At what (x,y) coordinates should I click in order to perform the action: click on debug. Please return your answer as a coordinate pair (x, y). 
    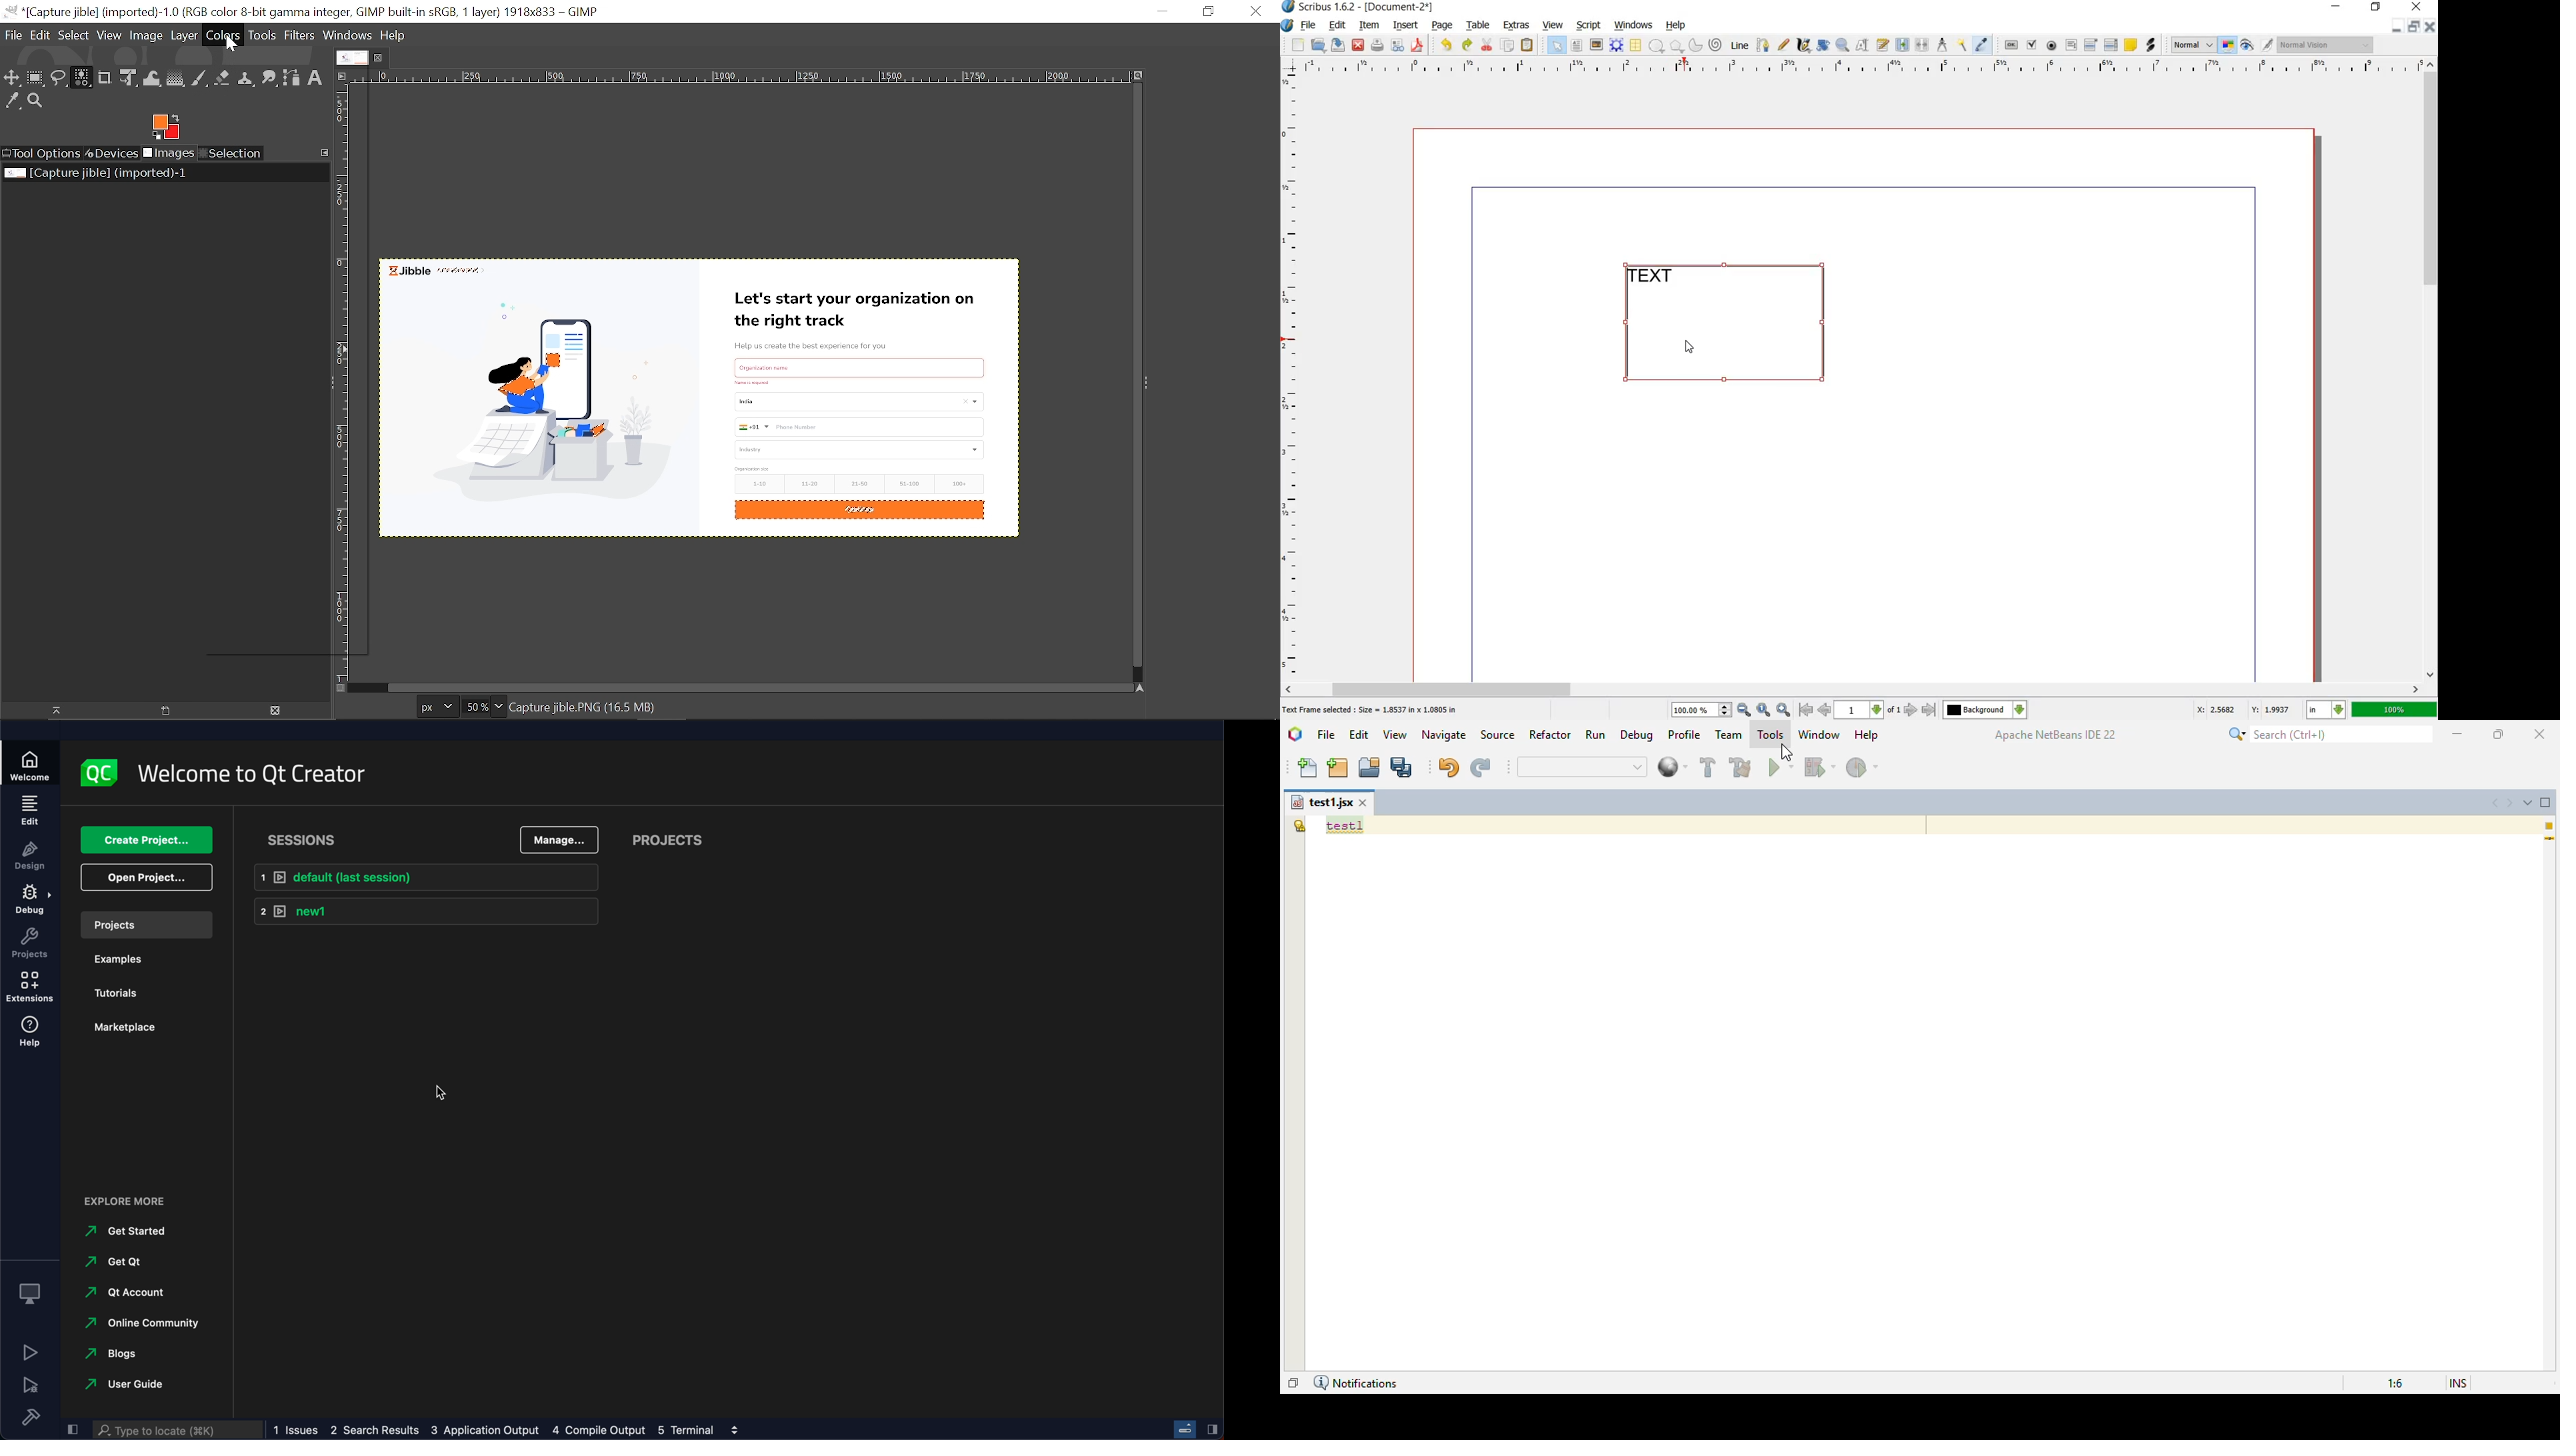
    Looking at the image, I should click on (1638, 735).